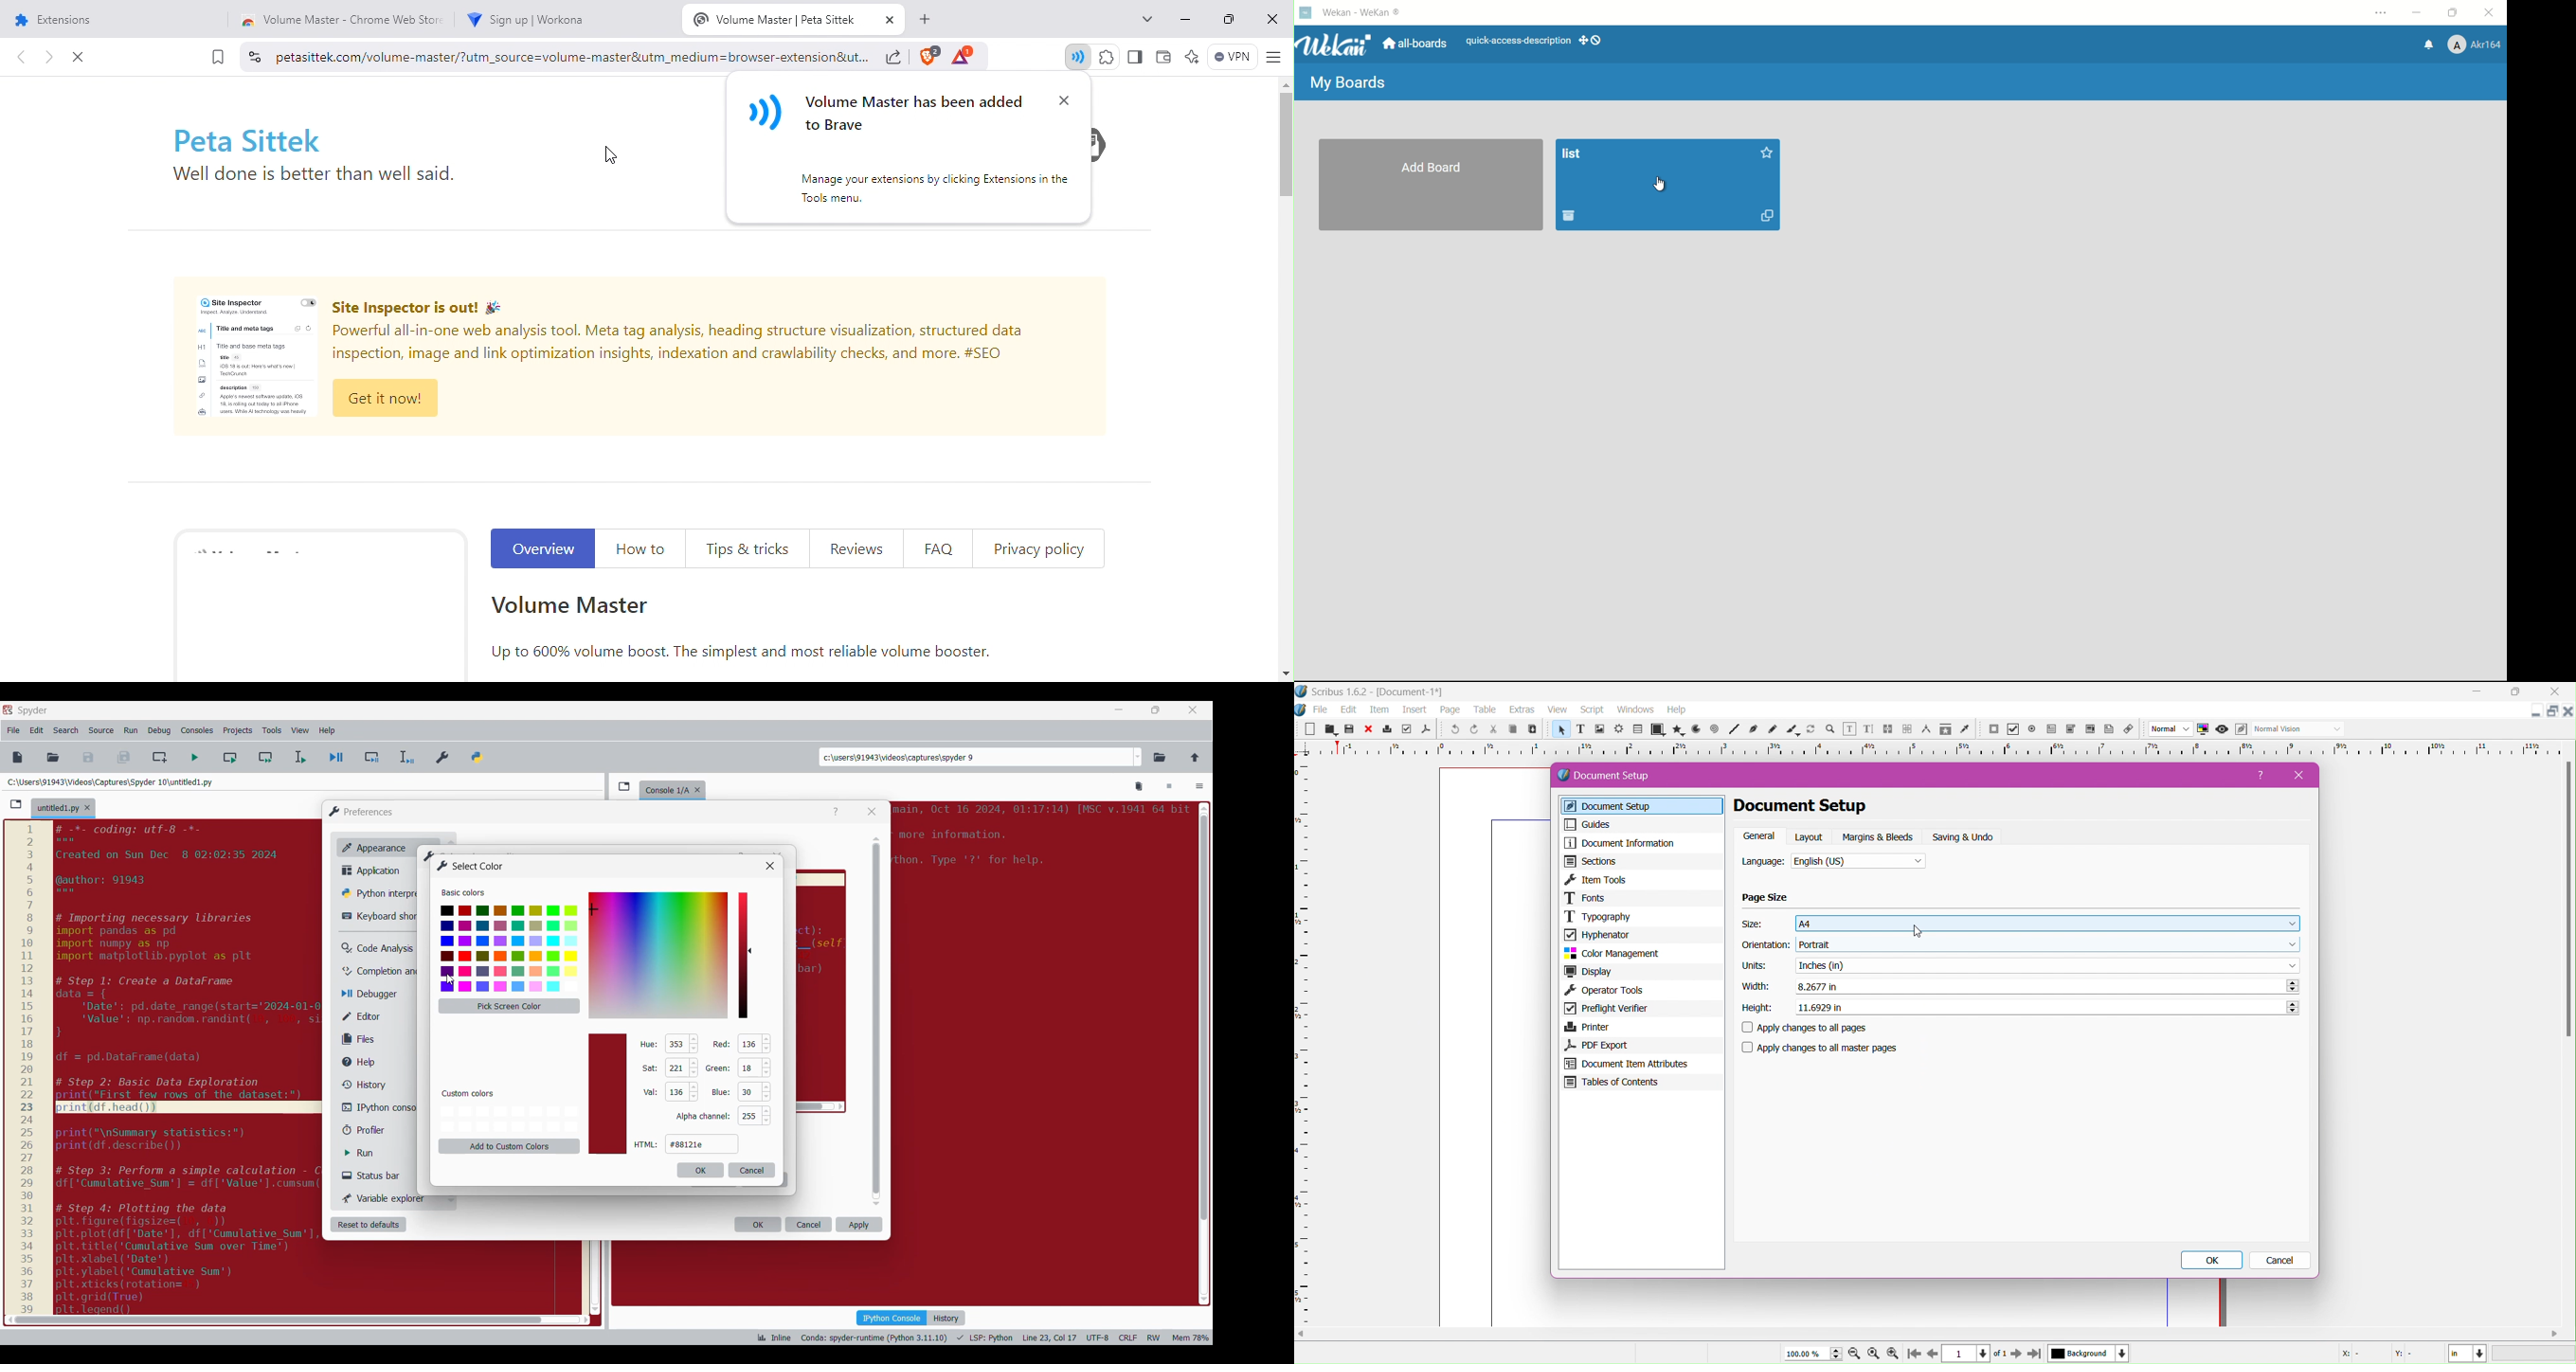 The image size is (2576, 1372). Describe the element at coordinates (160, 757) in the screenshot. I see `Create new cell at current line` at that location.